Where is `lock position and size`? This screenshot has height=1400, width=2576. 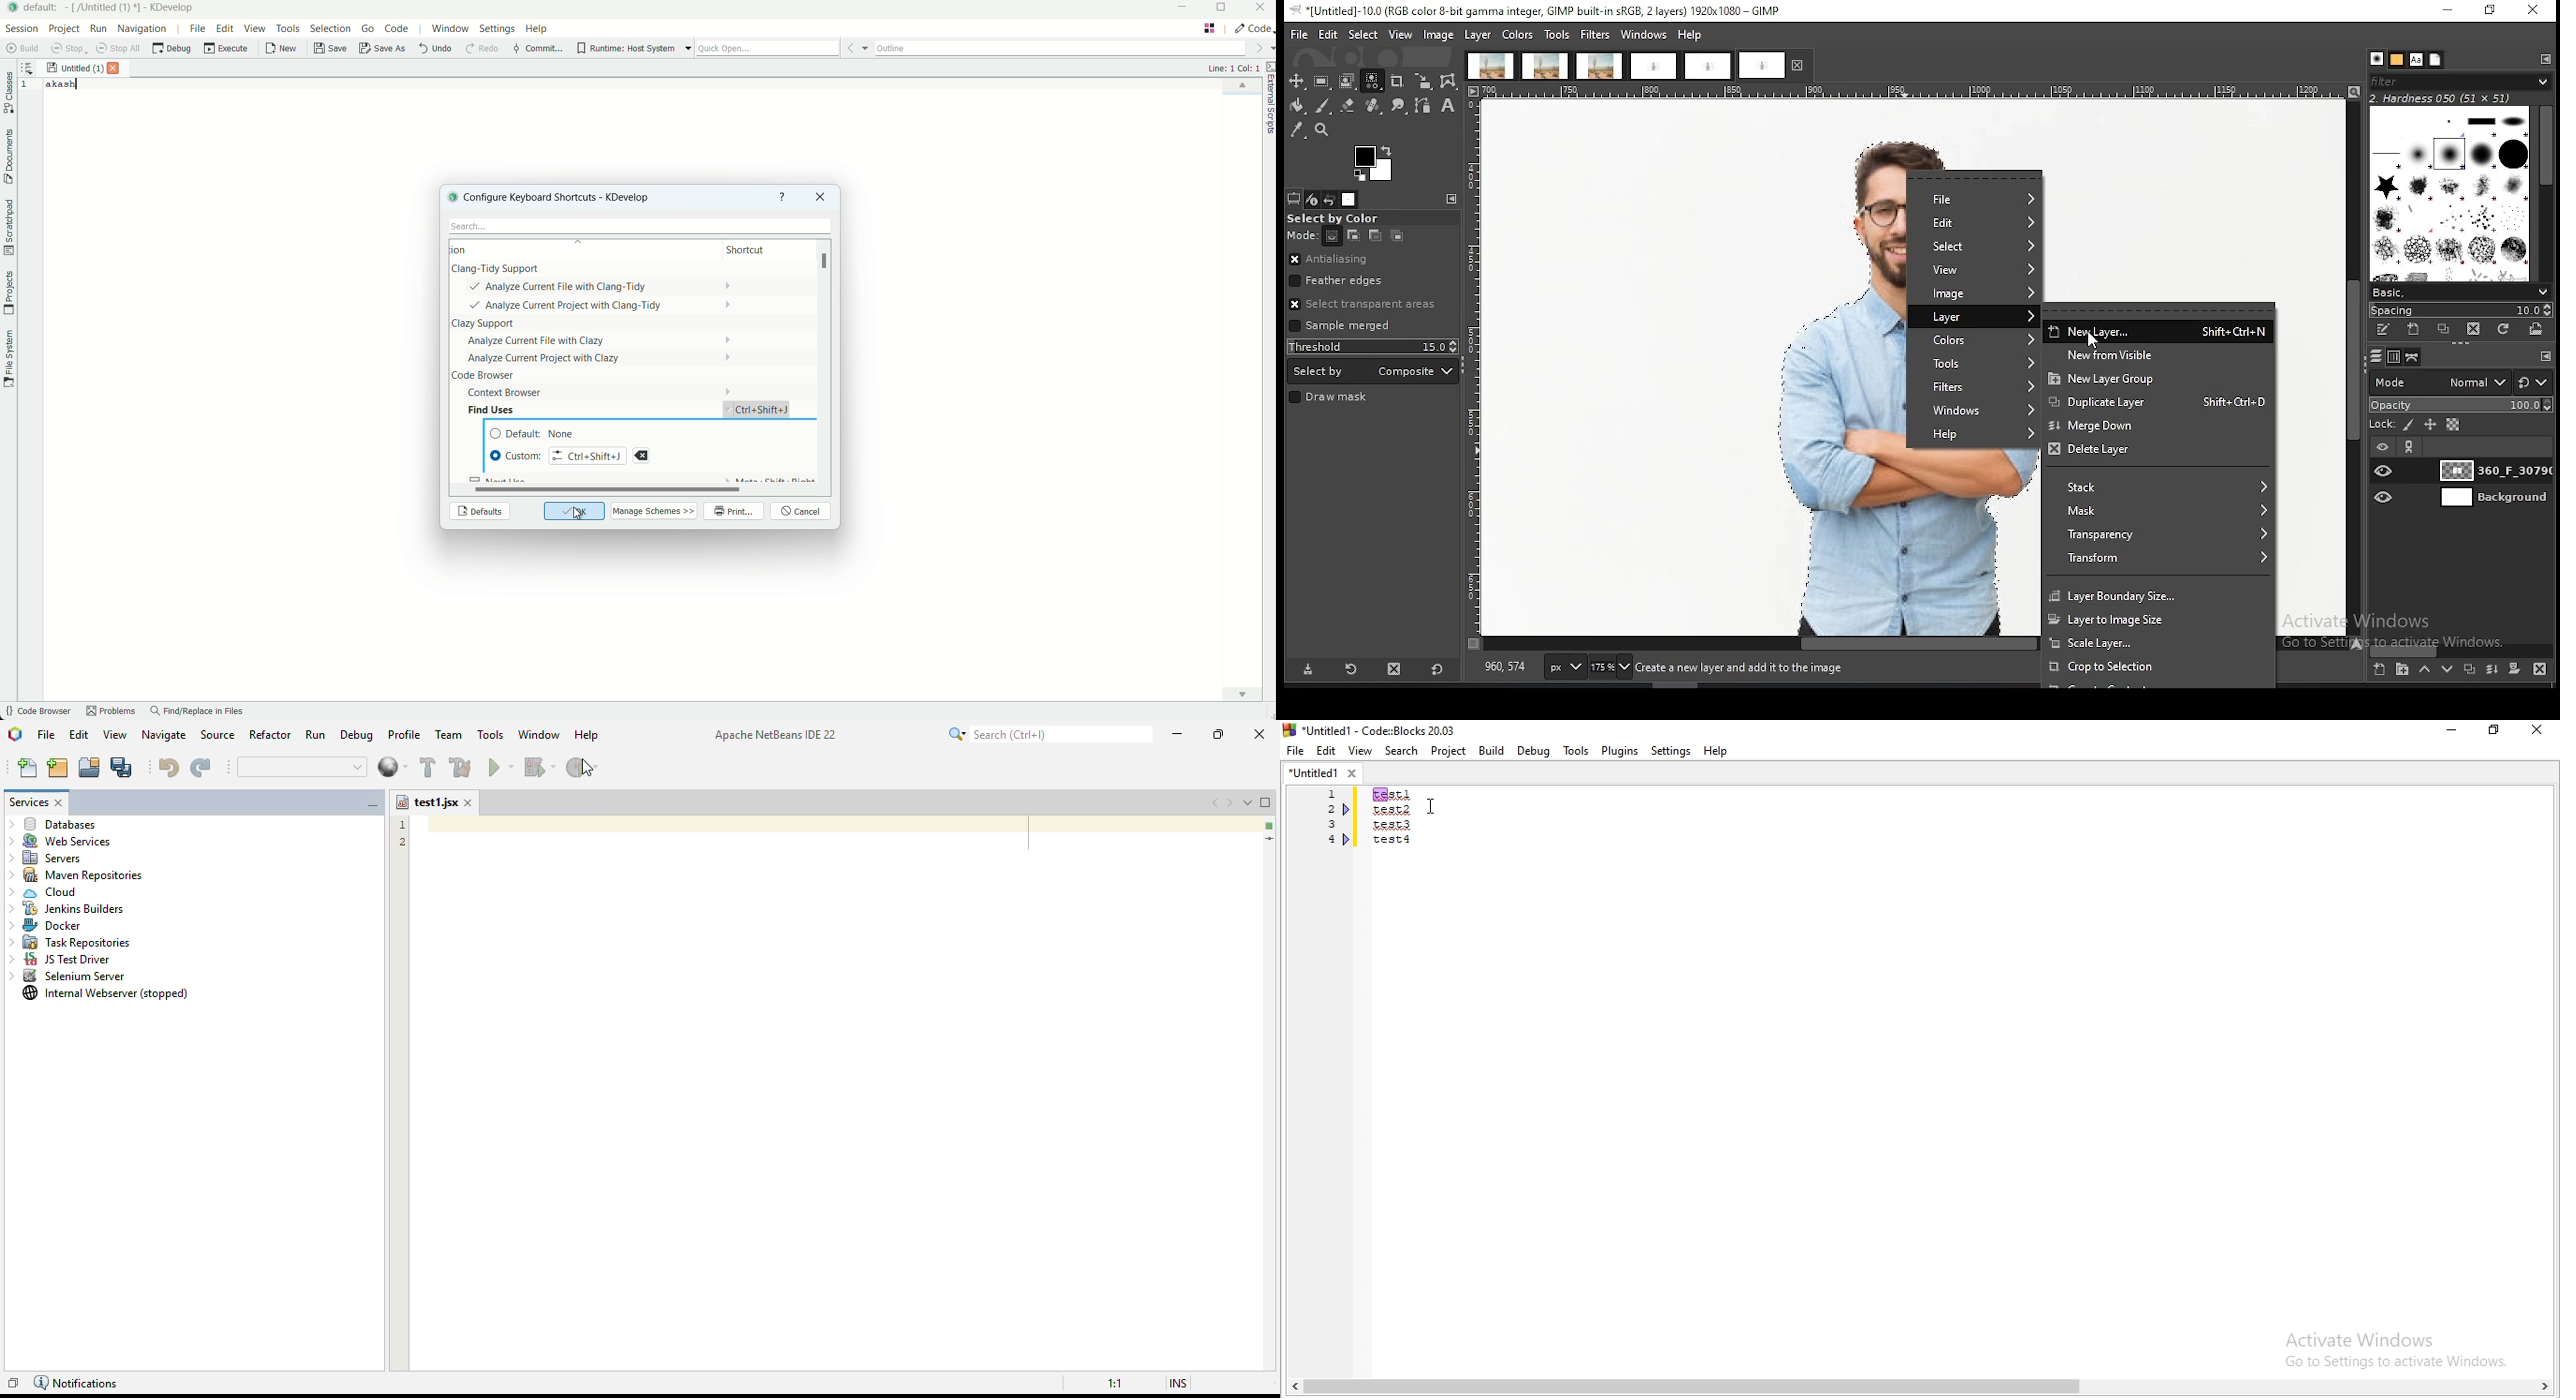
lock position and size is located at coordinates (2429, 426).